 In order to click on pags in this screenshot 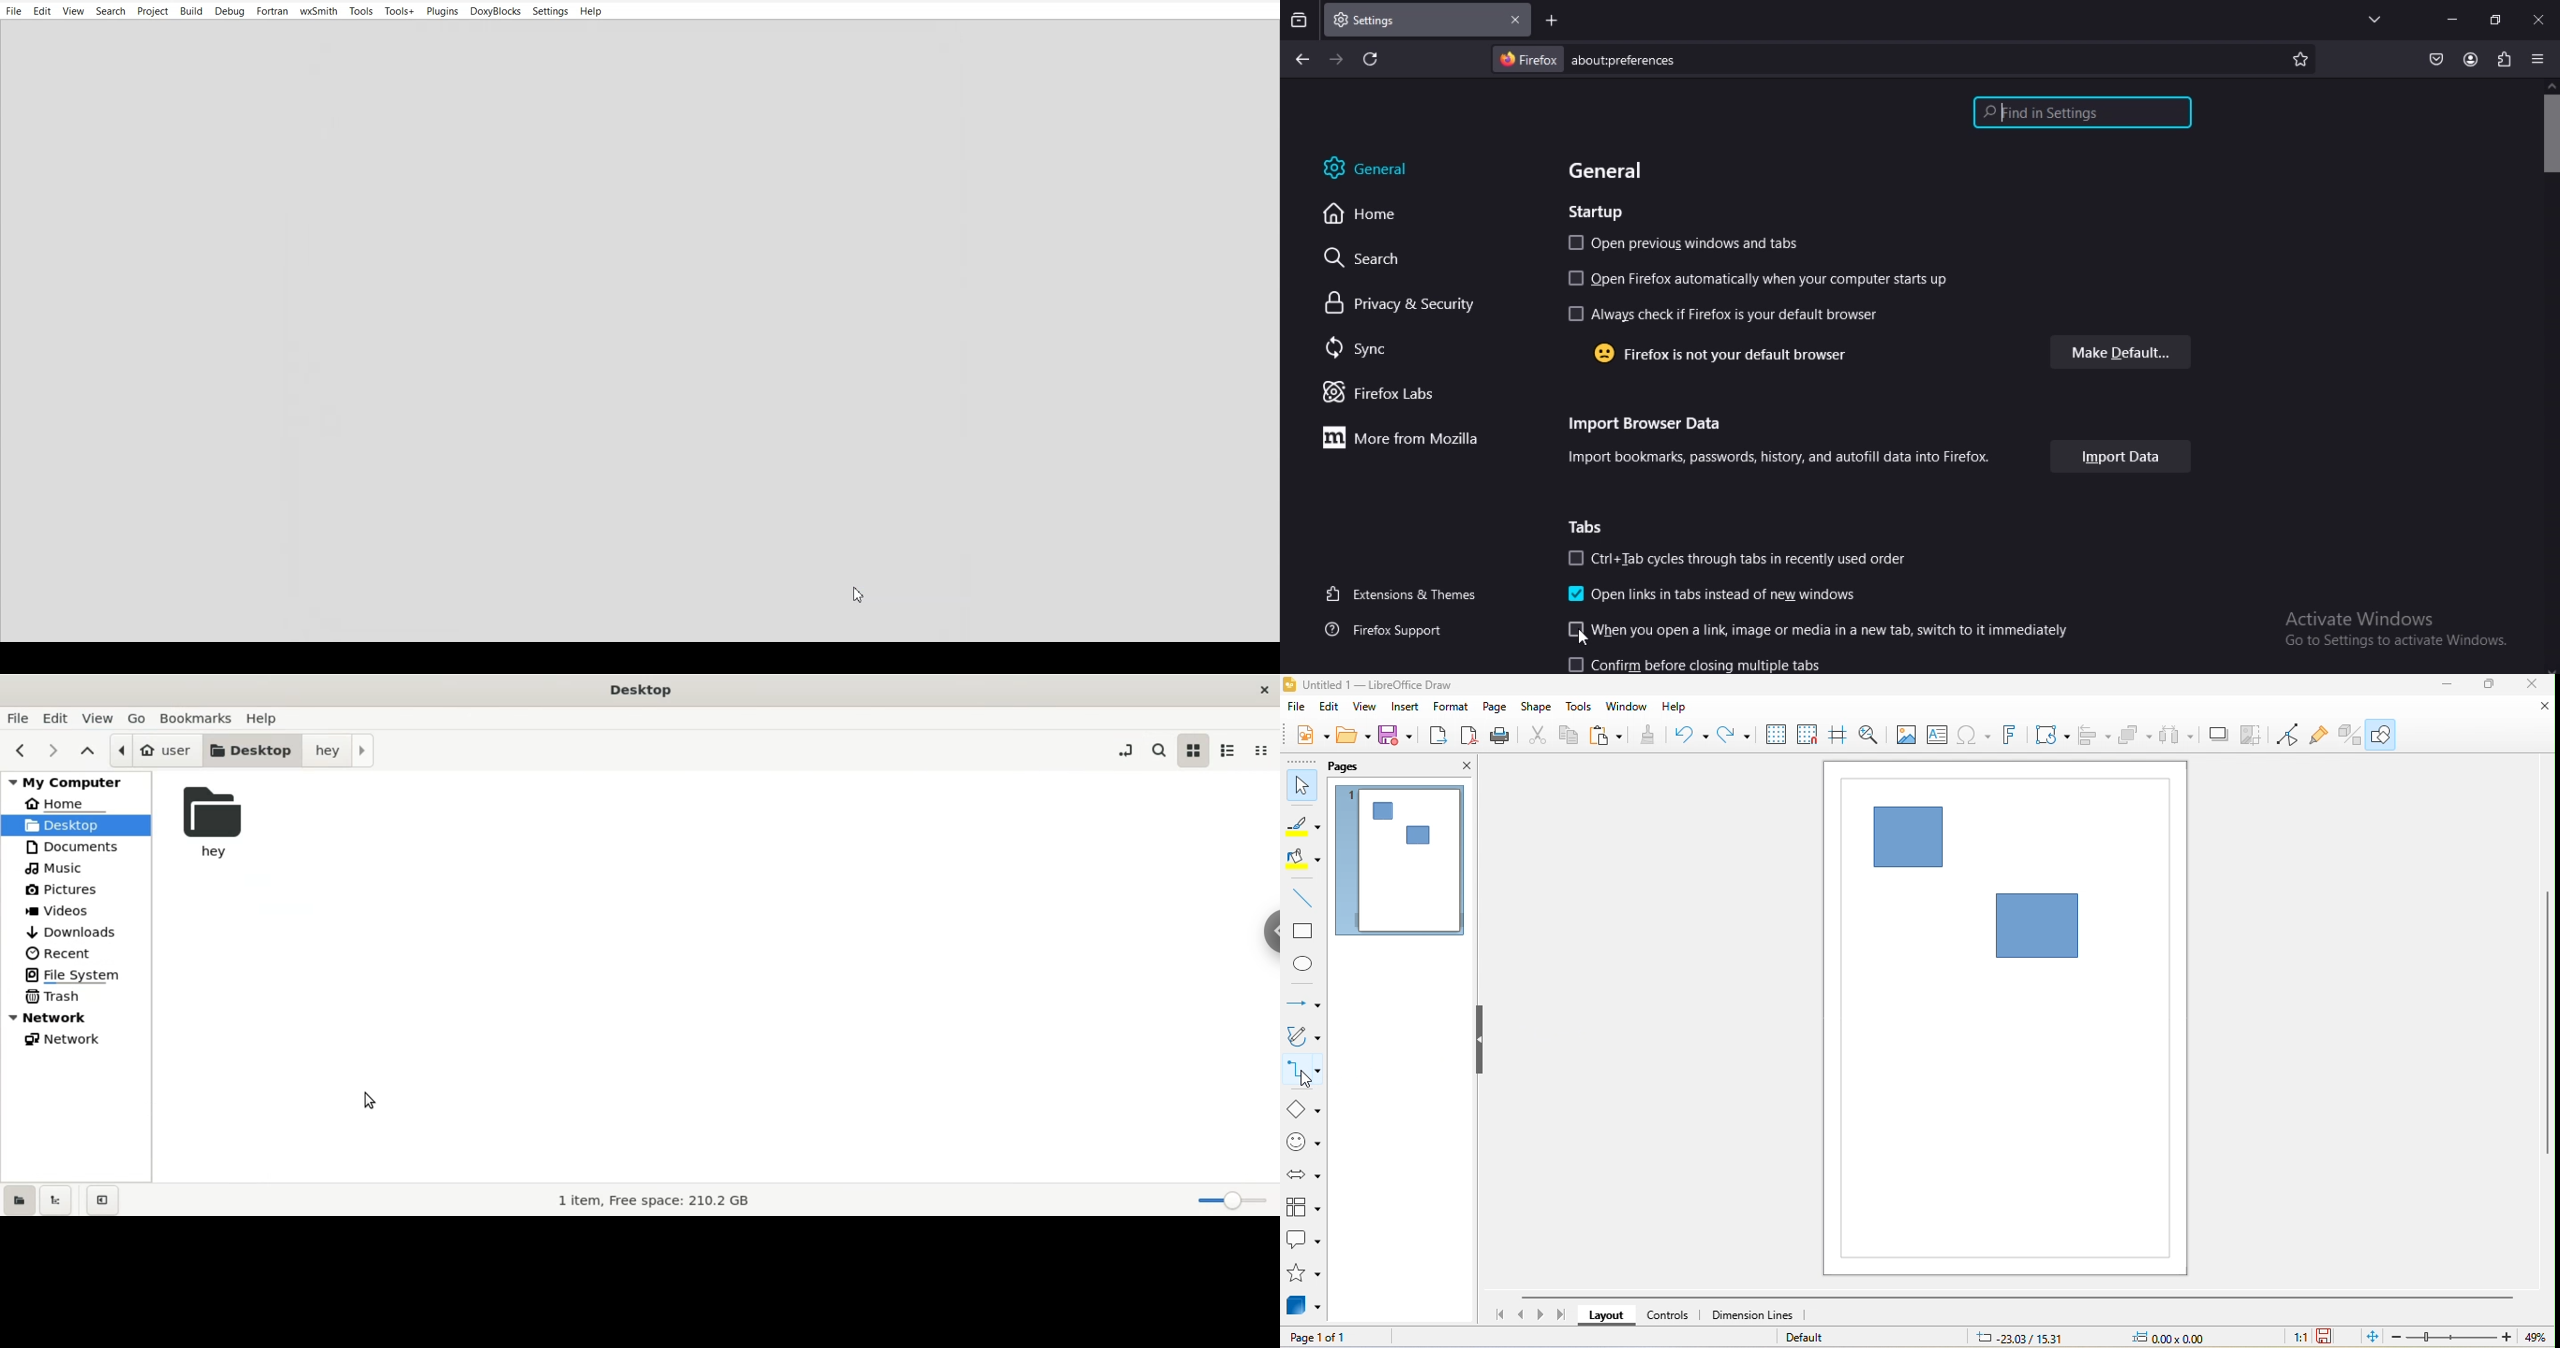, I will do `click(1355, 768)`.